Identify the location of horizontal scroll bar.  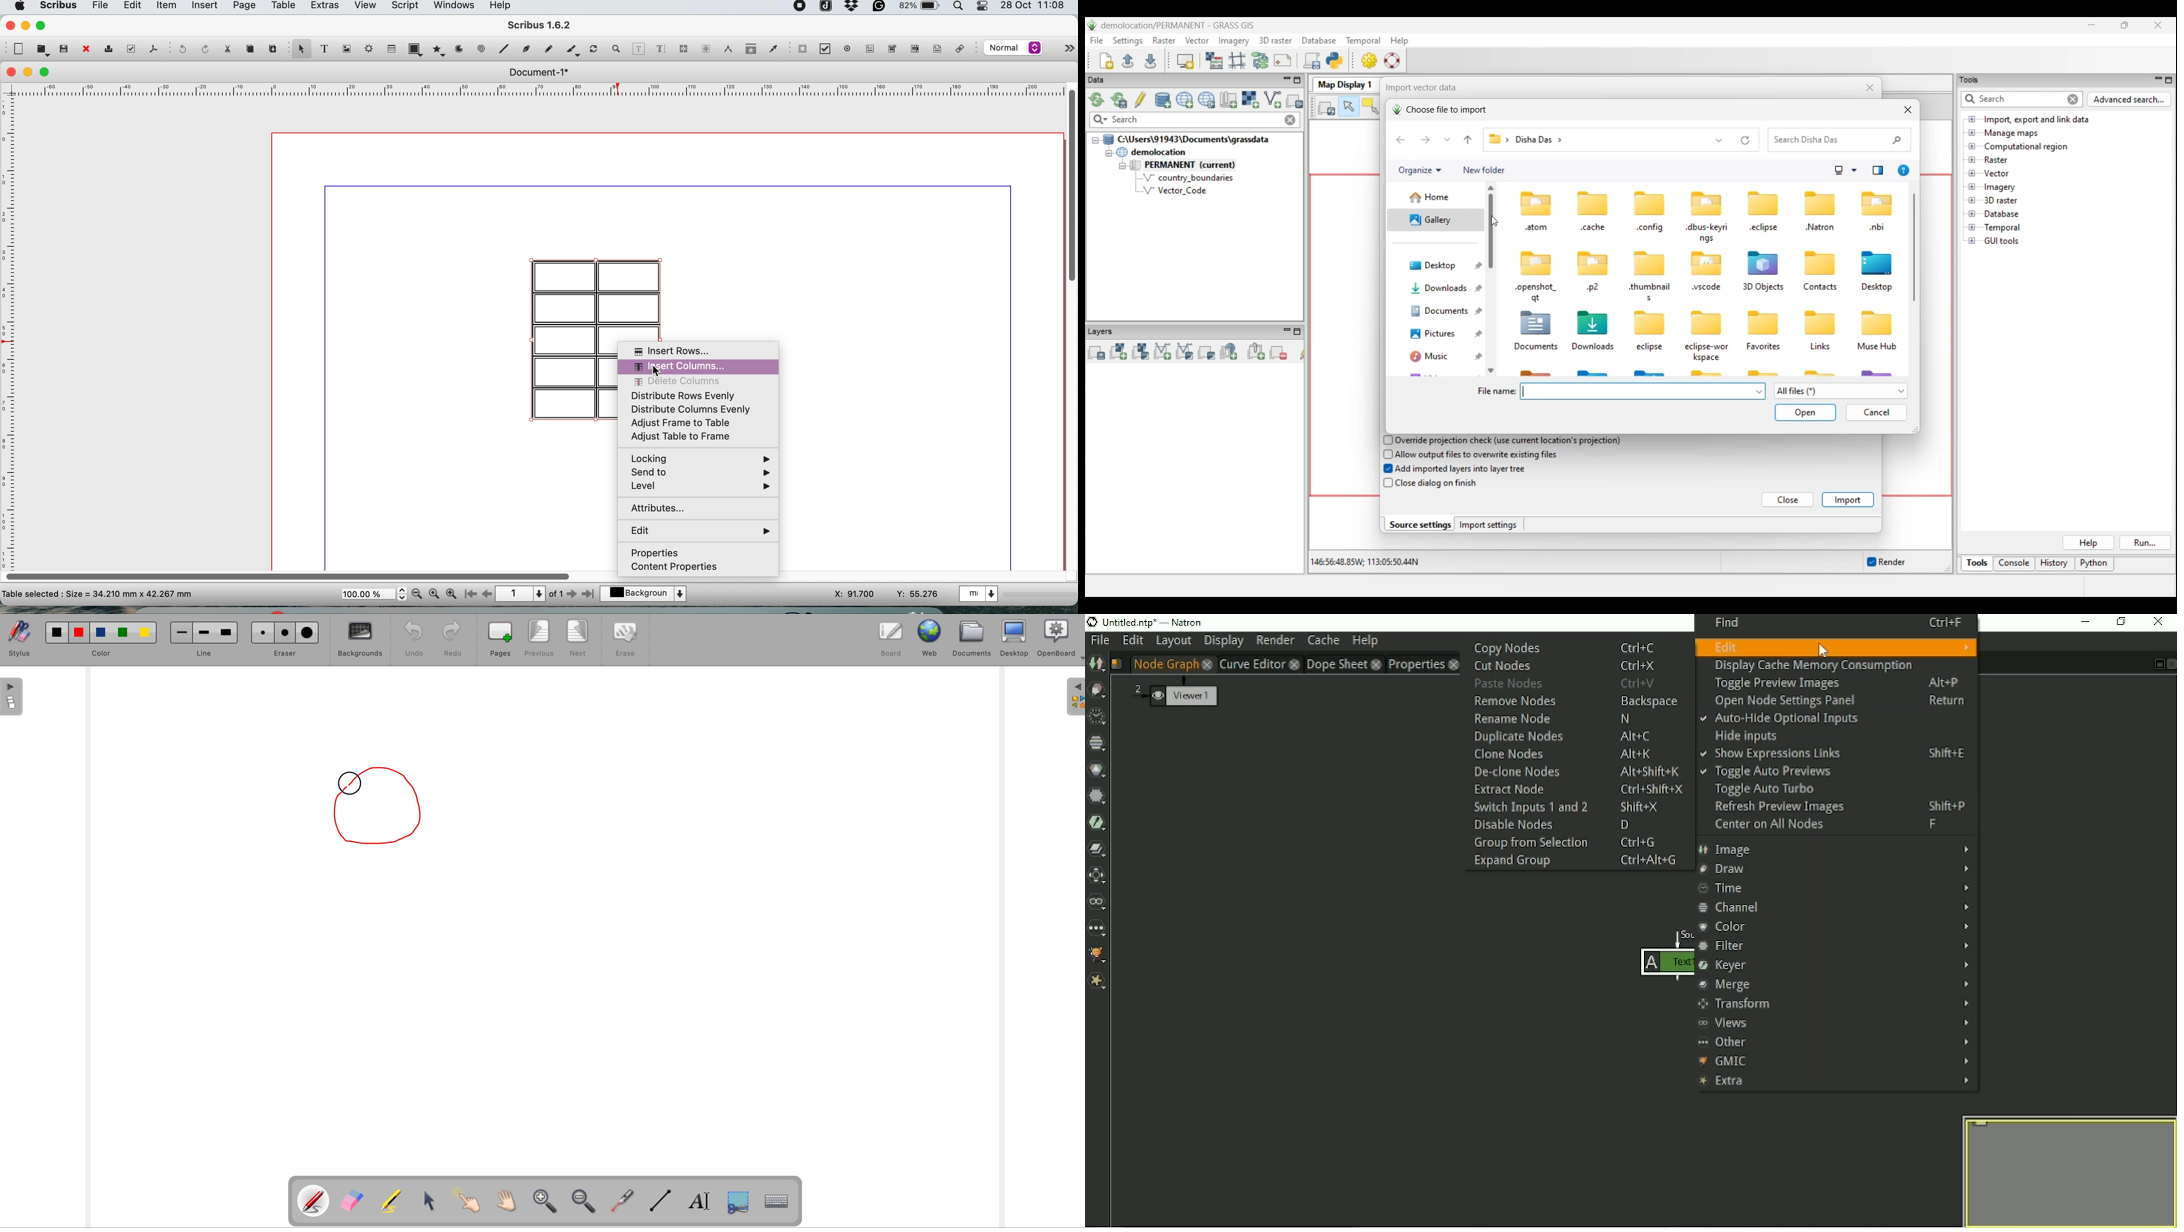
(291, 574).